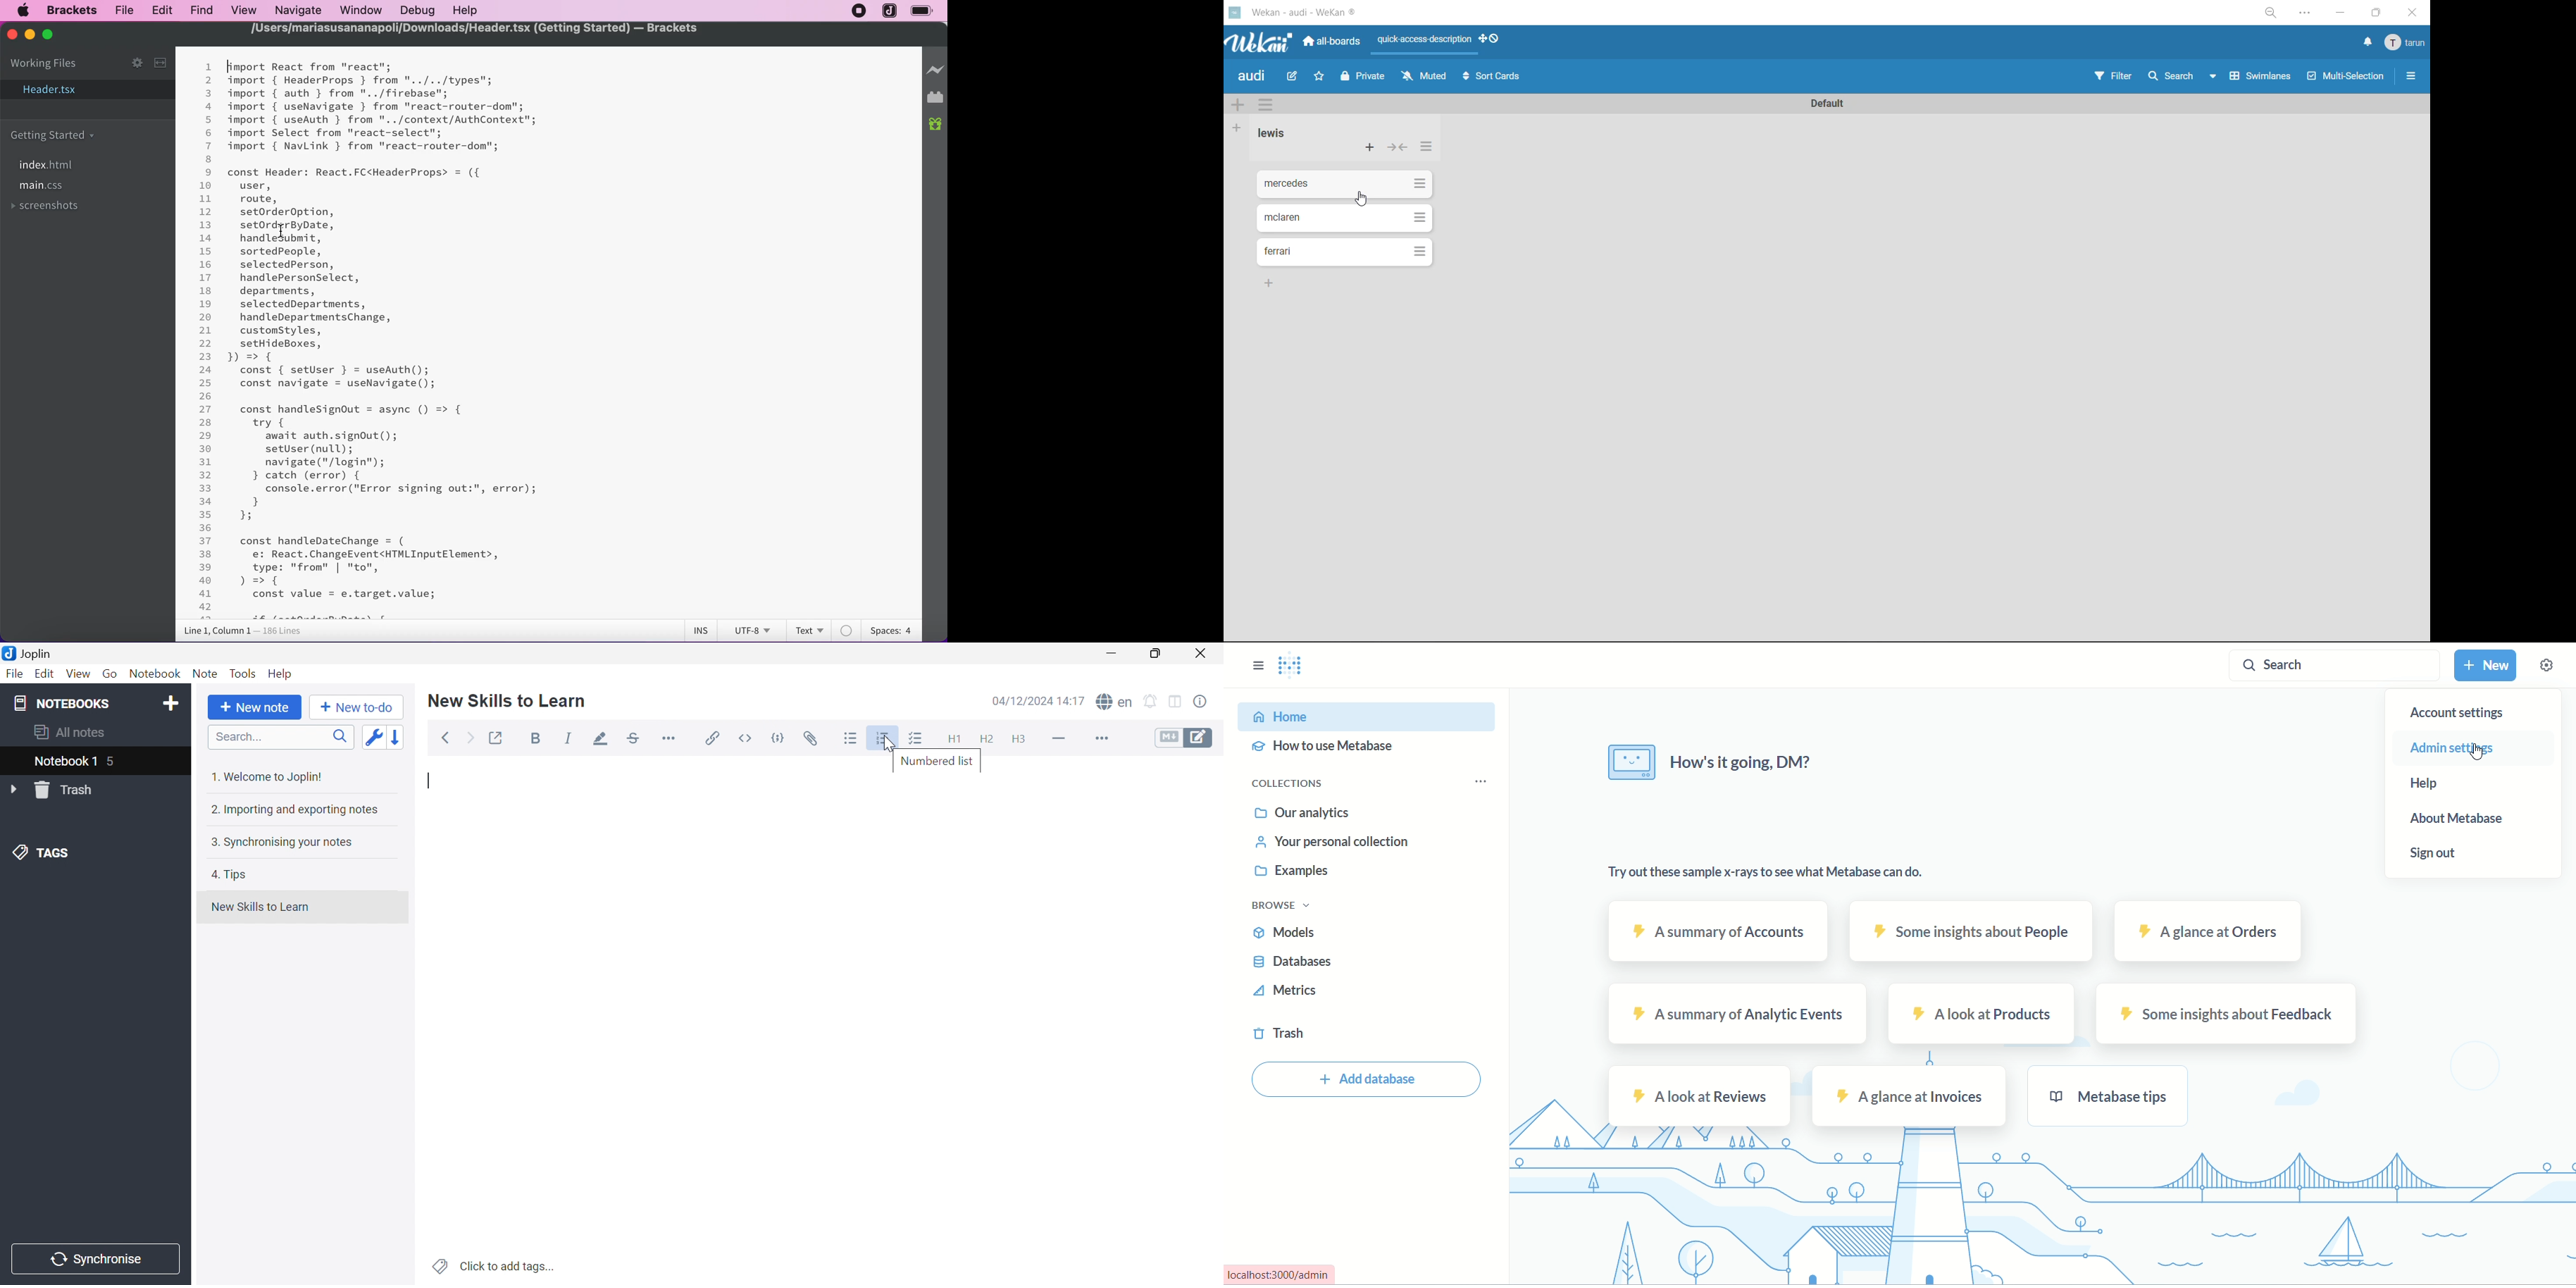 This screenshot has width=2576, height=1288. I want to click on Checkbox list, so click(915, 739).